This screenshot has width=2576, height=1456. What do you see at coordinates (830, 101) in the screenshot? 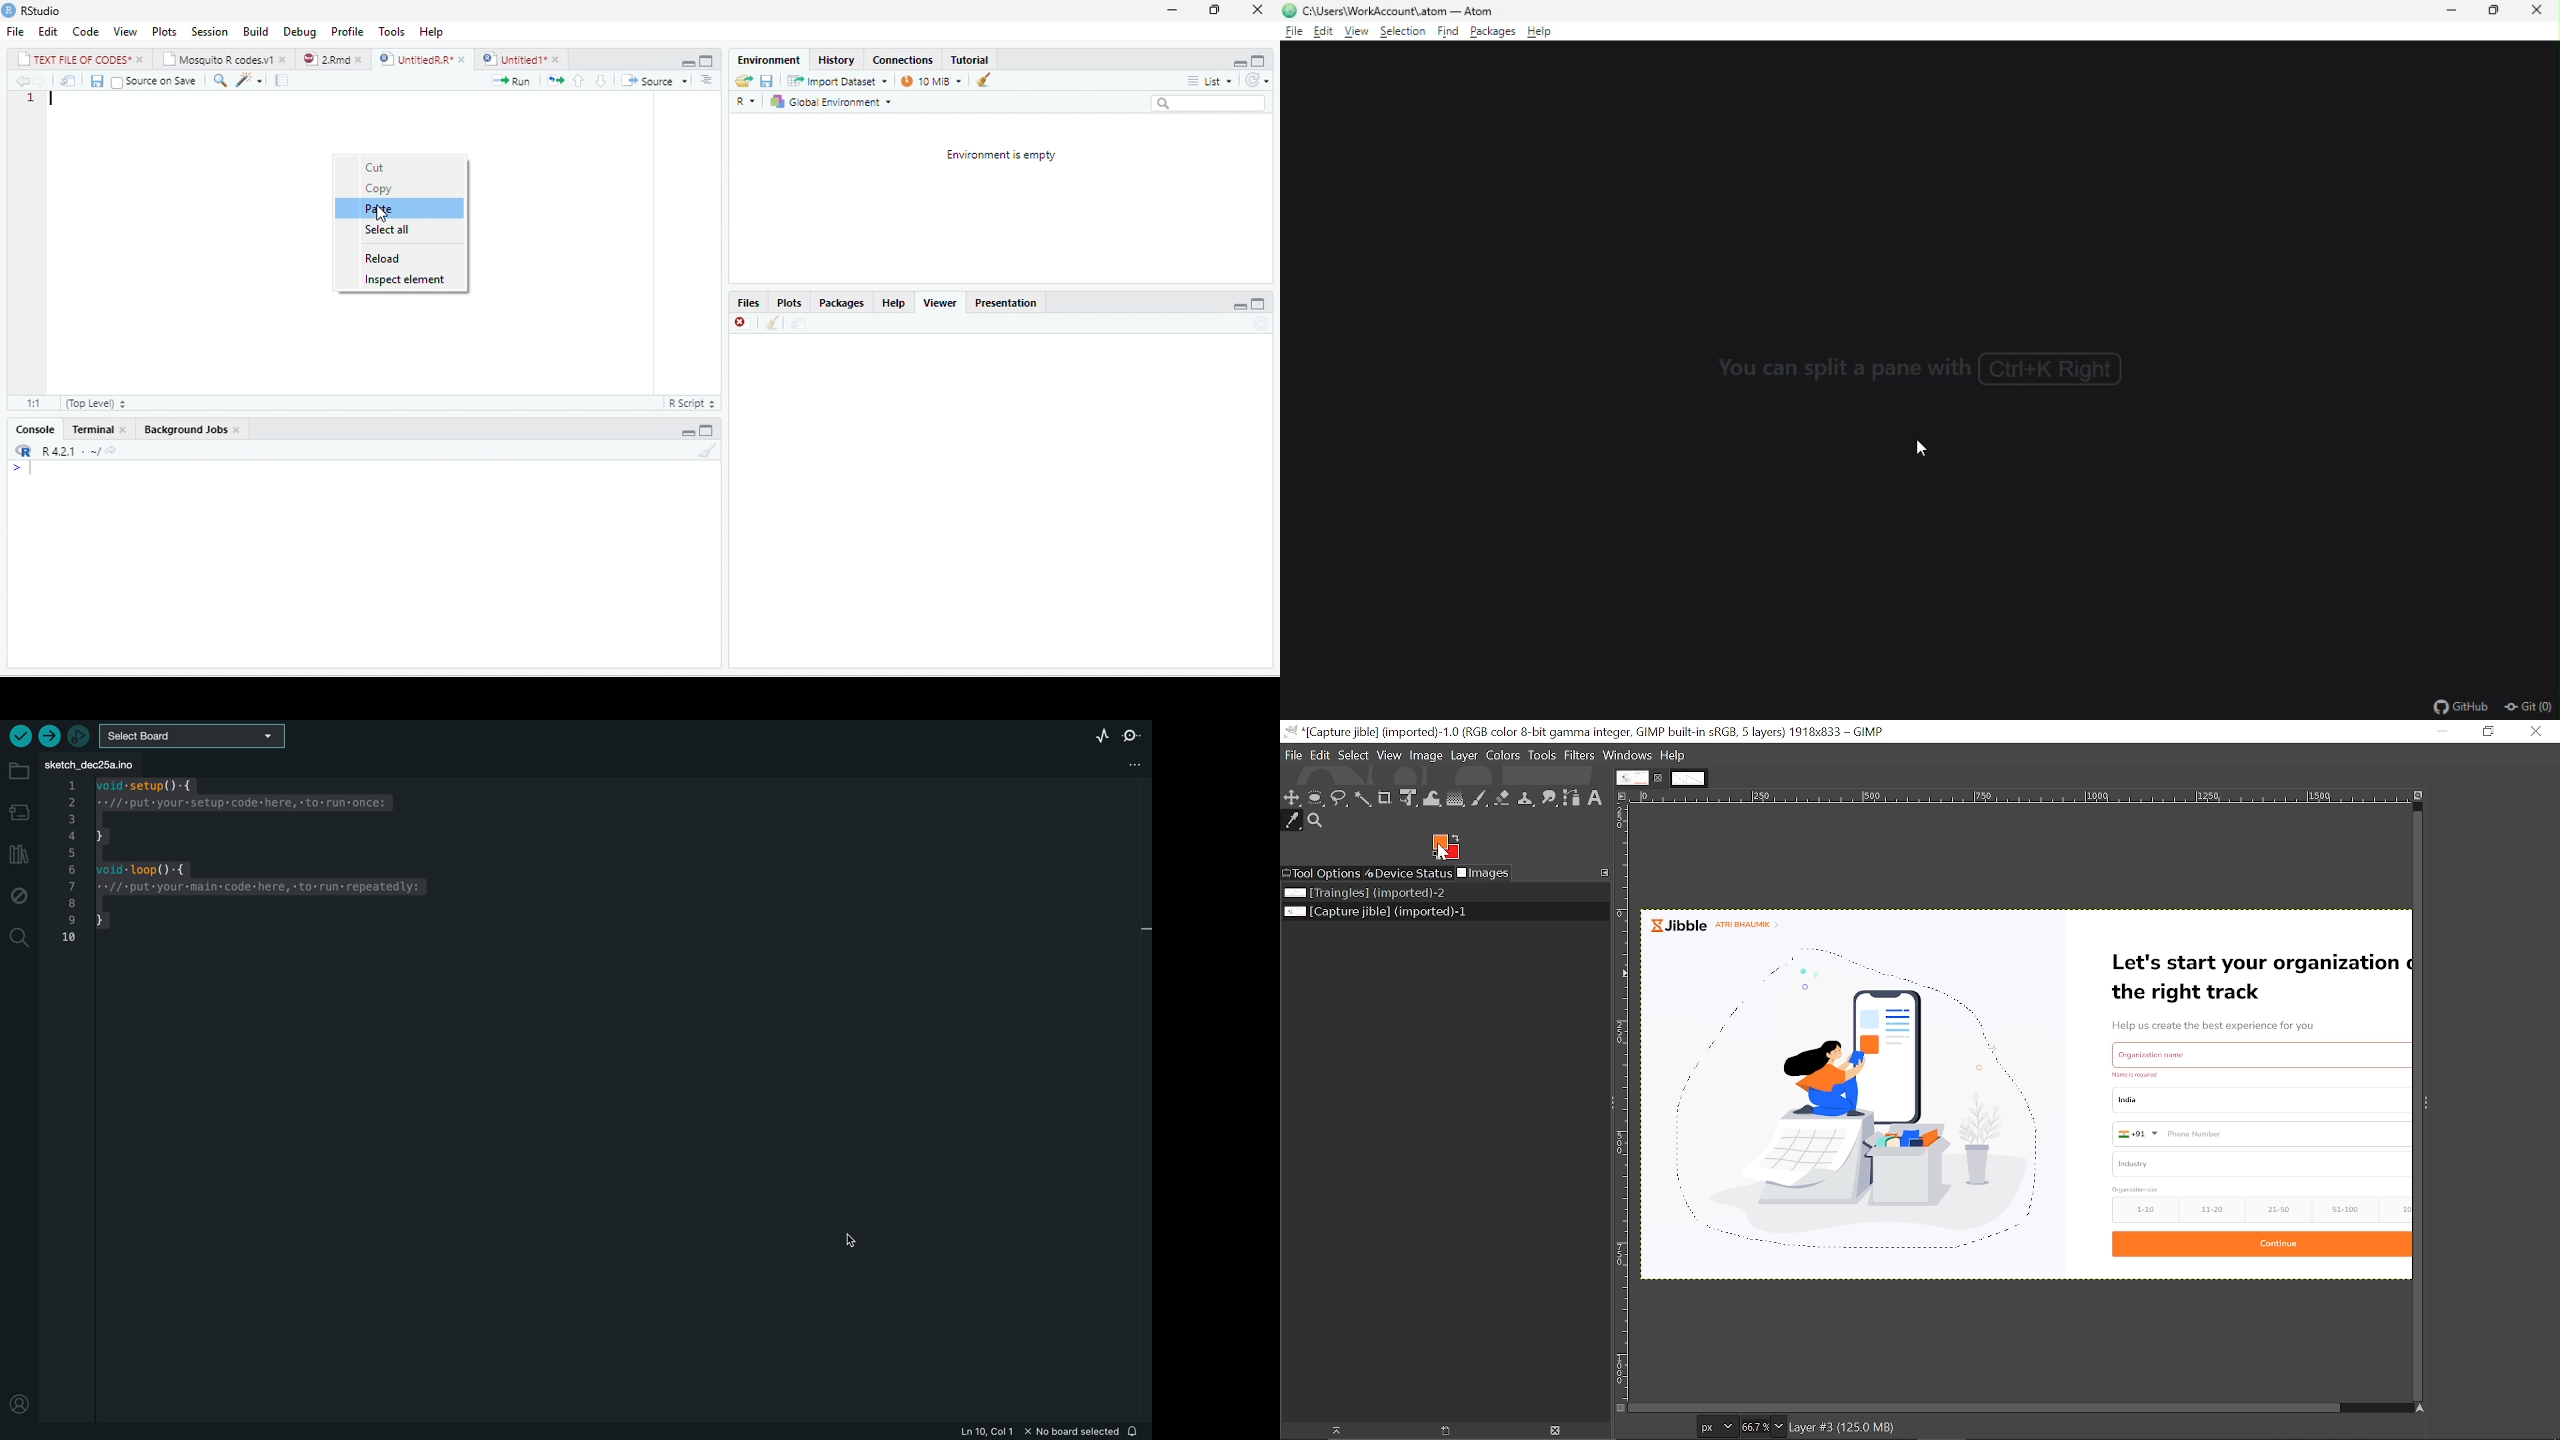
I see `| Global Environment =` at bounding box center [830, 101].